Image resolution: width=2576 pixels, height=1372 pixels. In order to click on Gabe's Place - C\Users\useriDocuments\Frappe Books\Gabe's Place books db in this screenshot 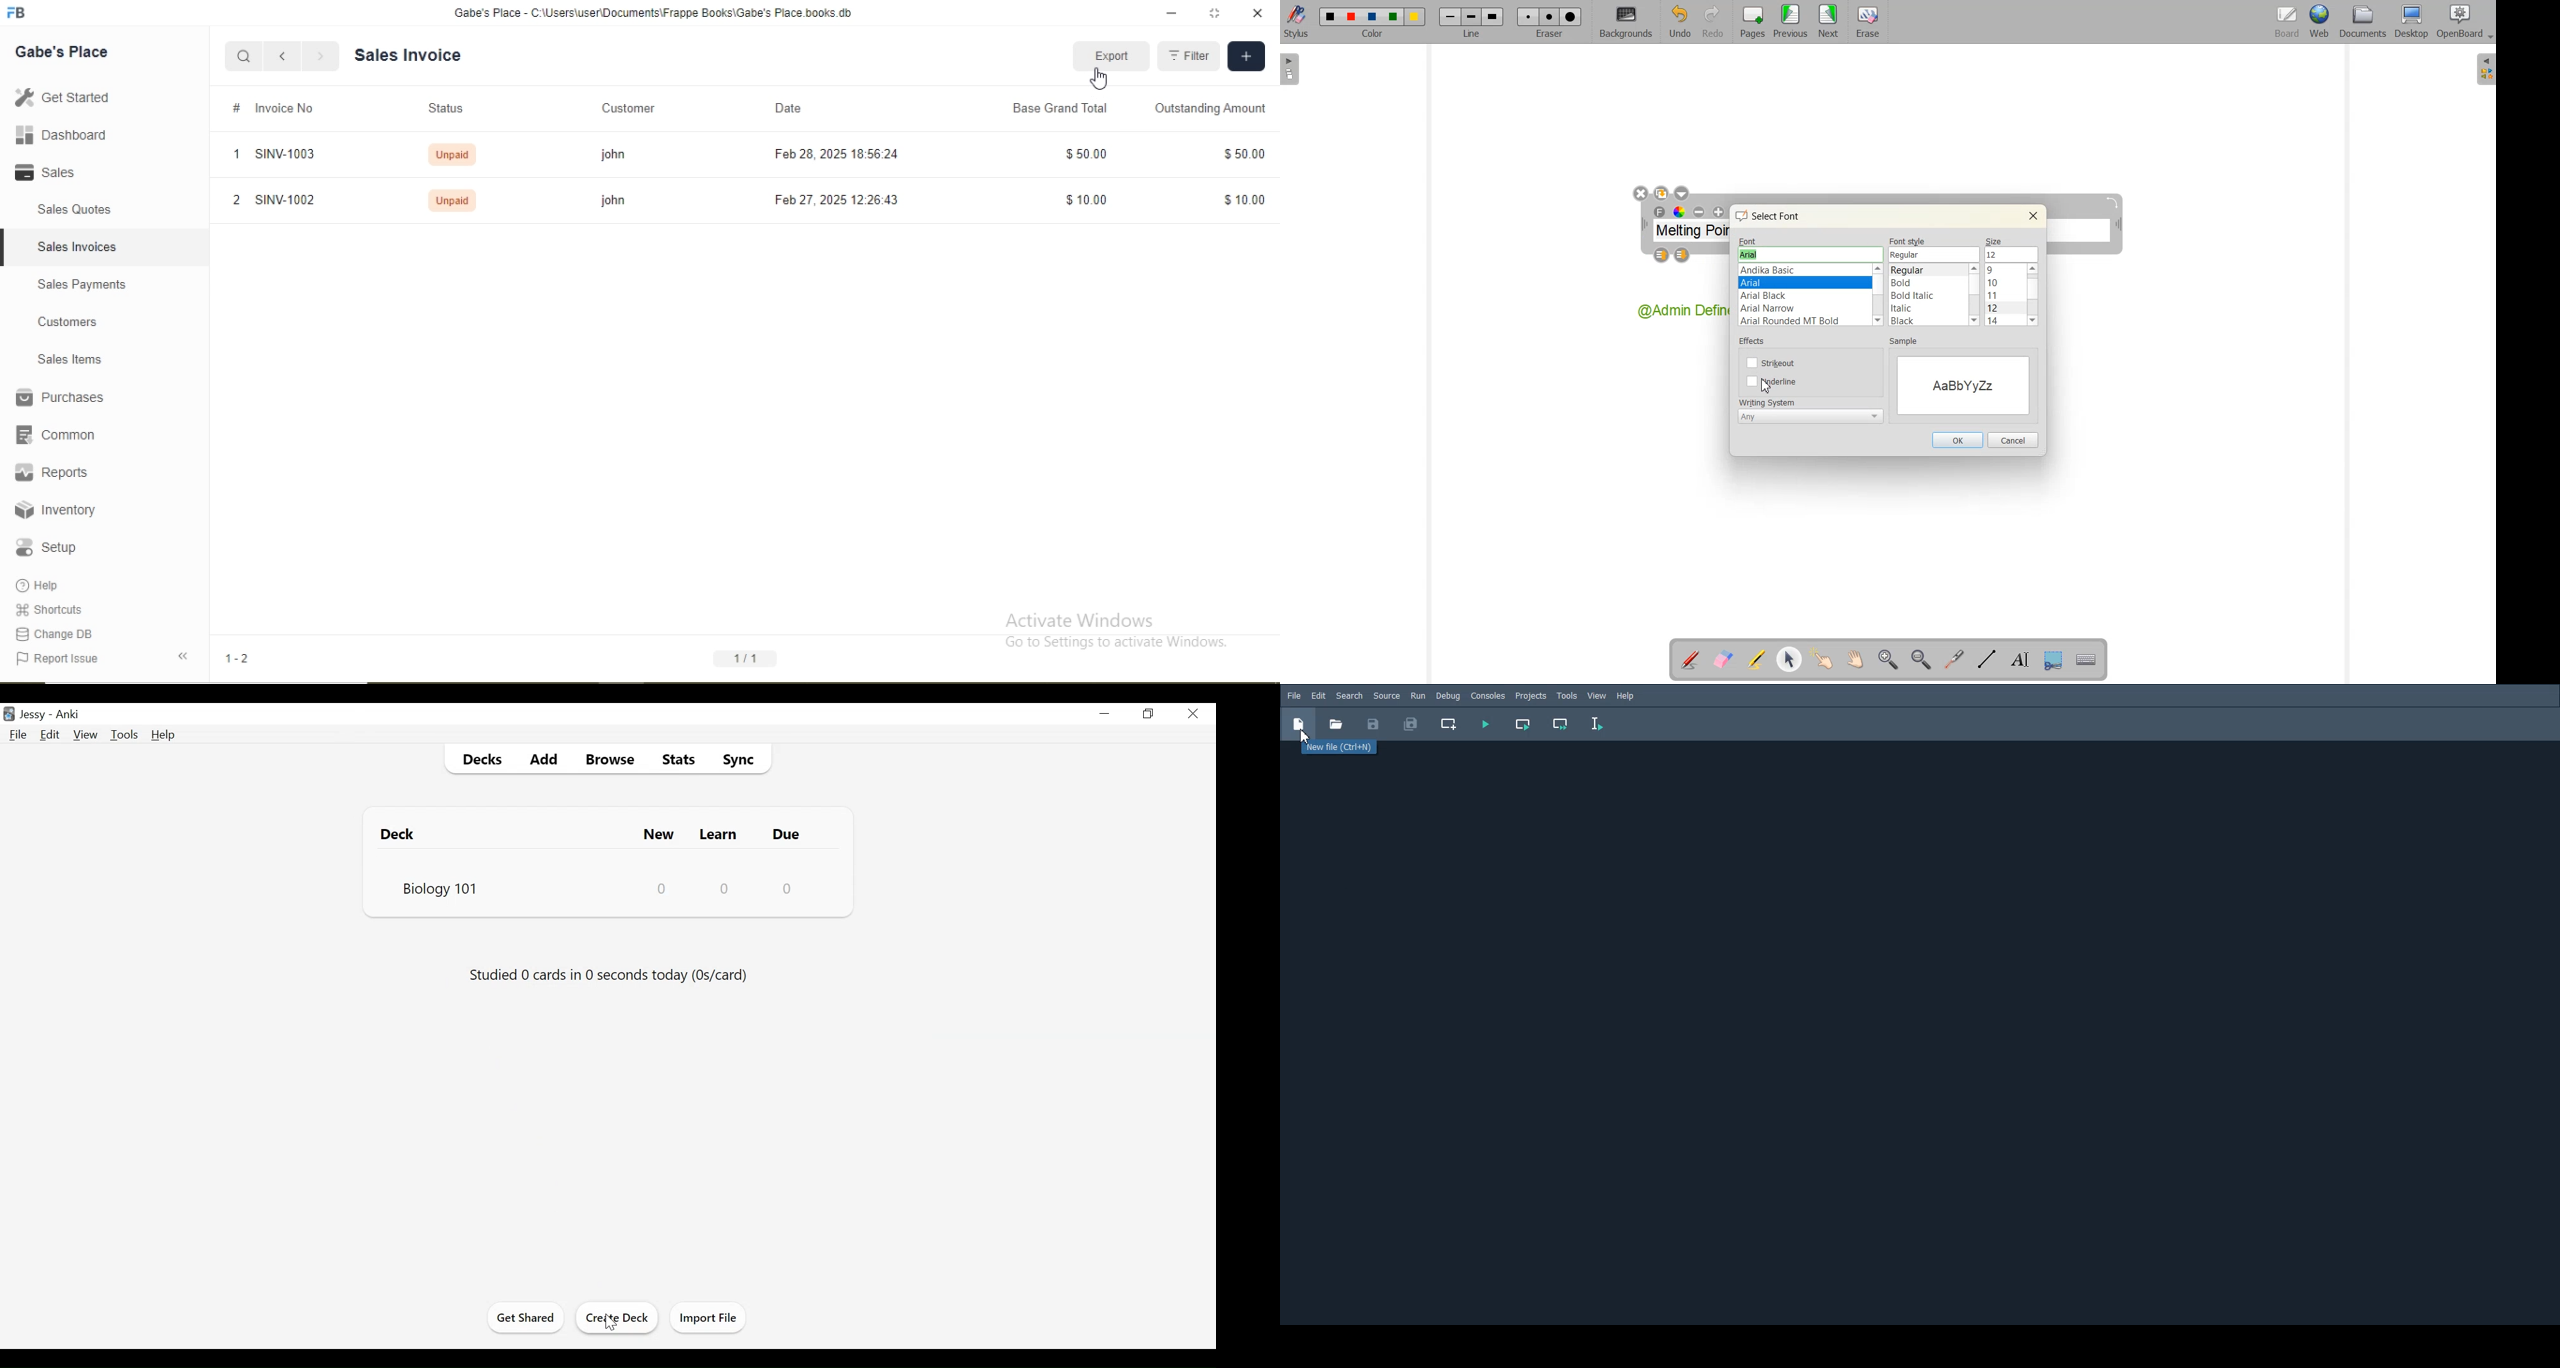, I will do `click(649, 13)`.